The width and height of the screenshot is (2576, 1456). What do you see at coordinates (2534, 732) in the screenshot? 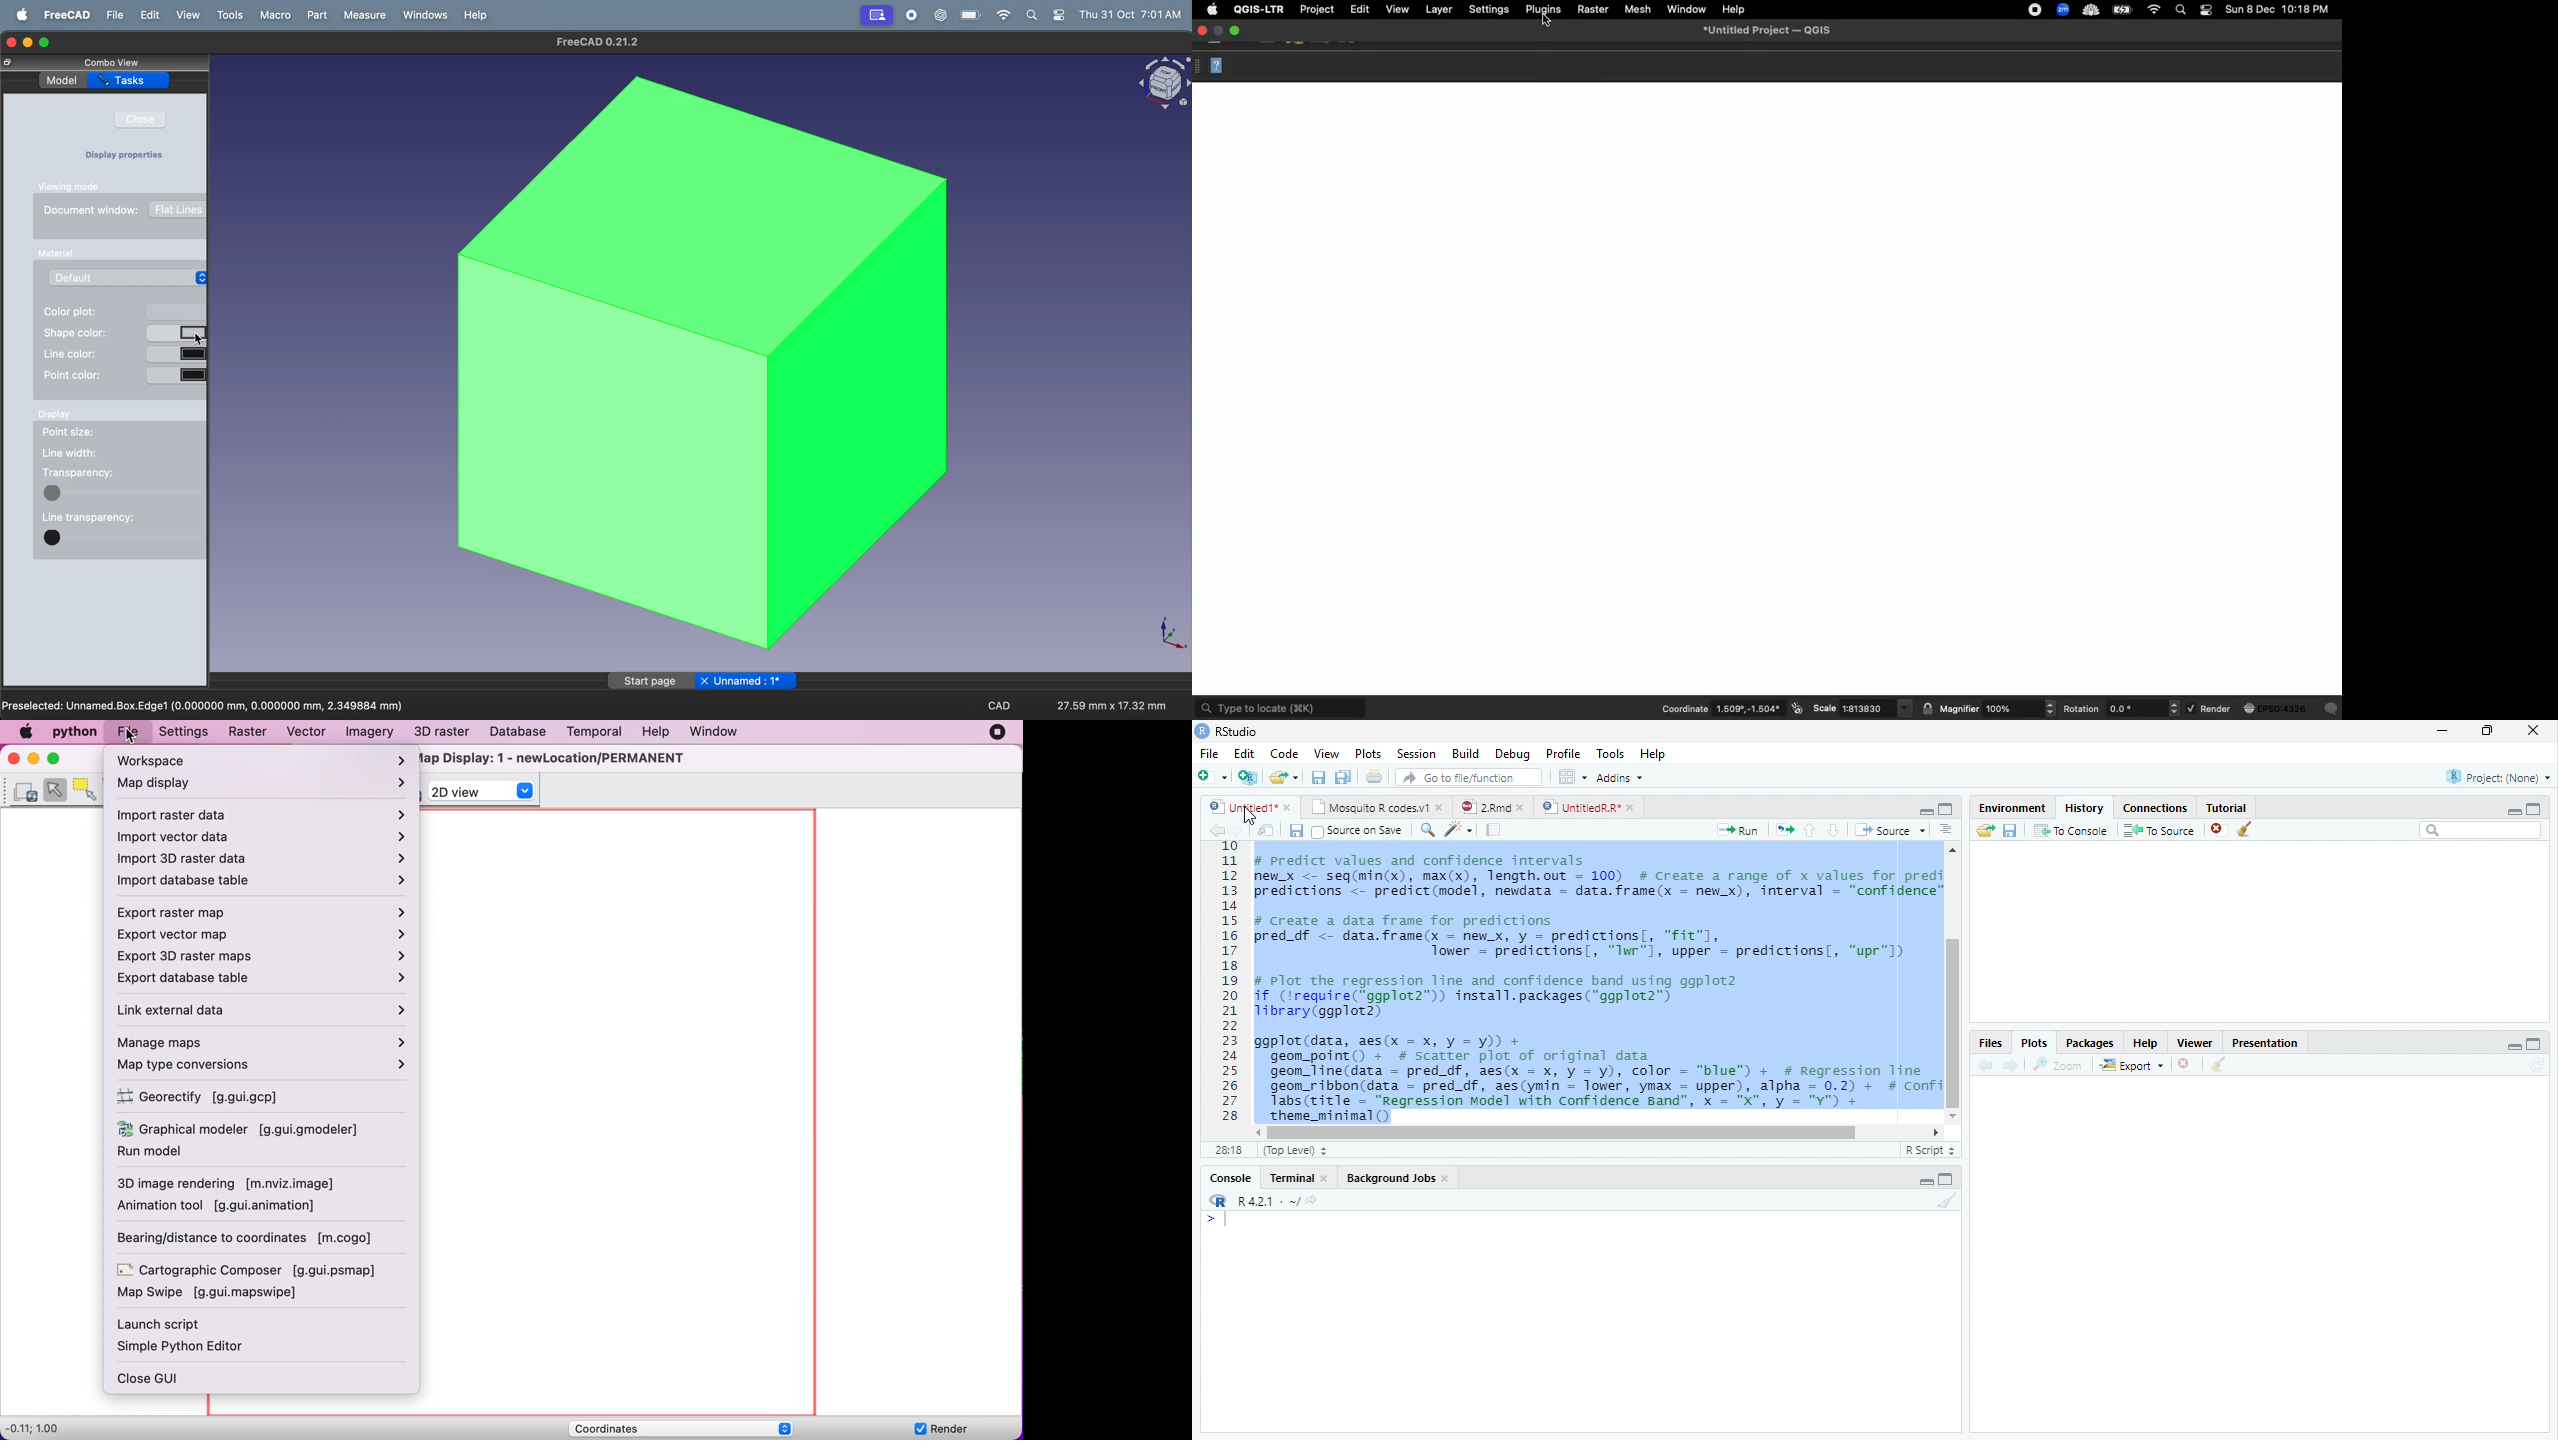
I see `Close ` at bounding box center [2534, 732].